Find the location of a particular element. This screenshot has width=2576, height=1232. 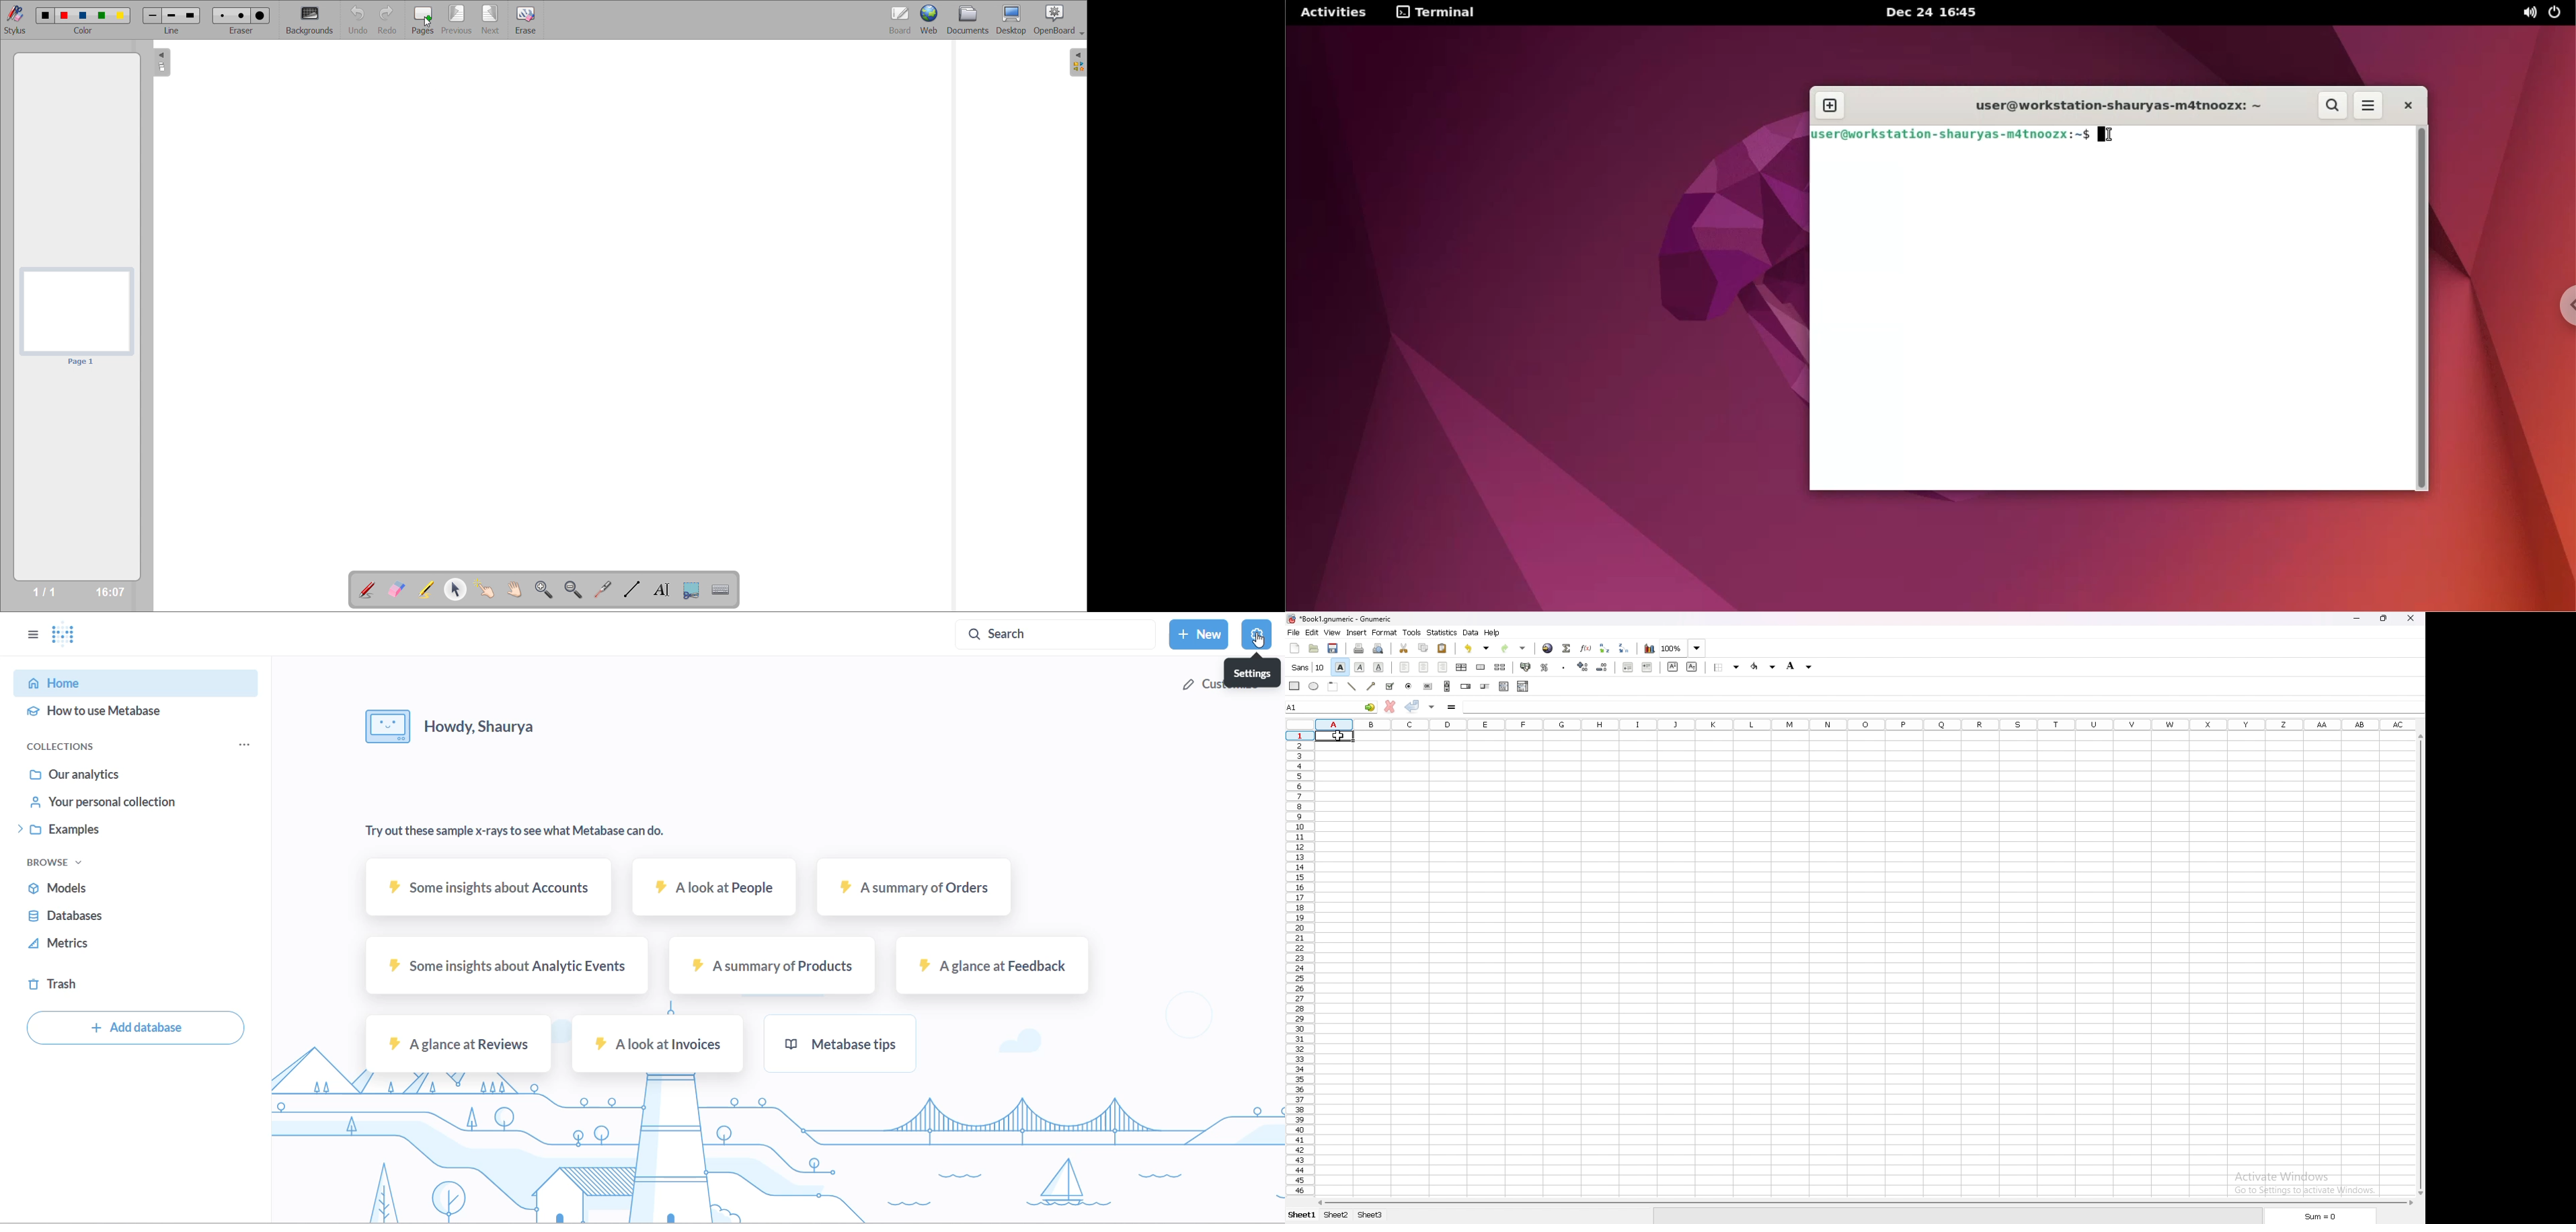

backgrounds is located at coordinates (309, 20).